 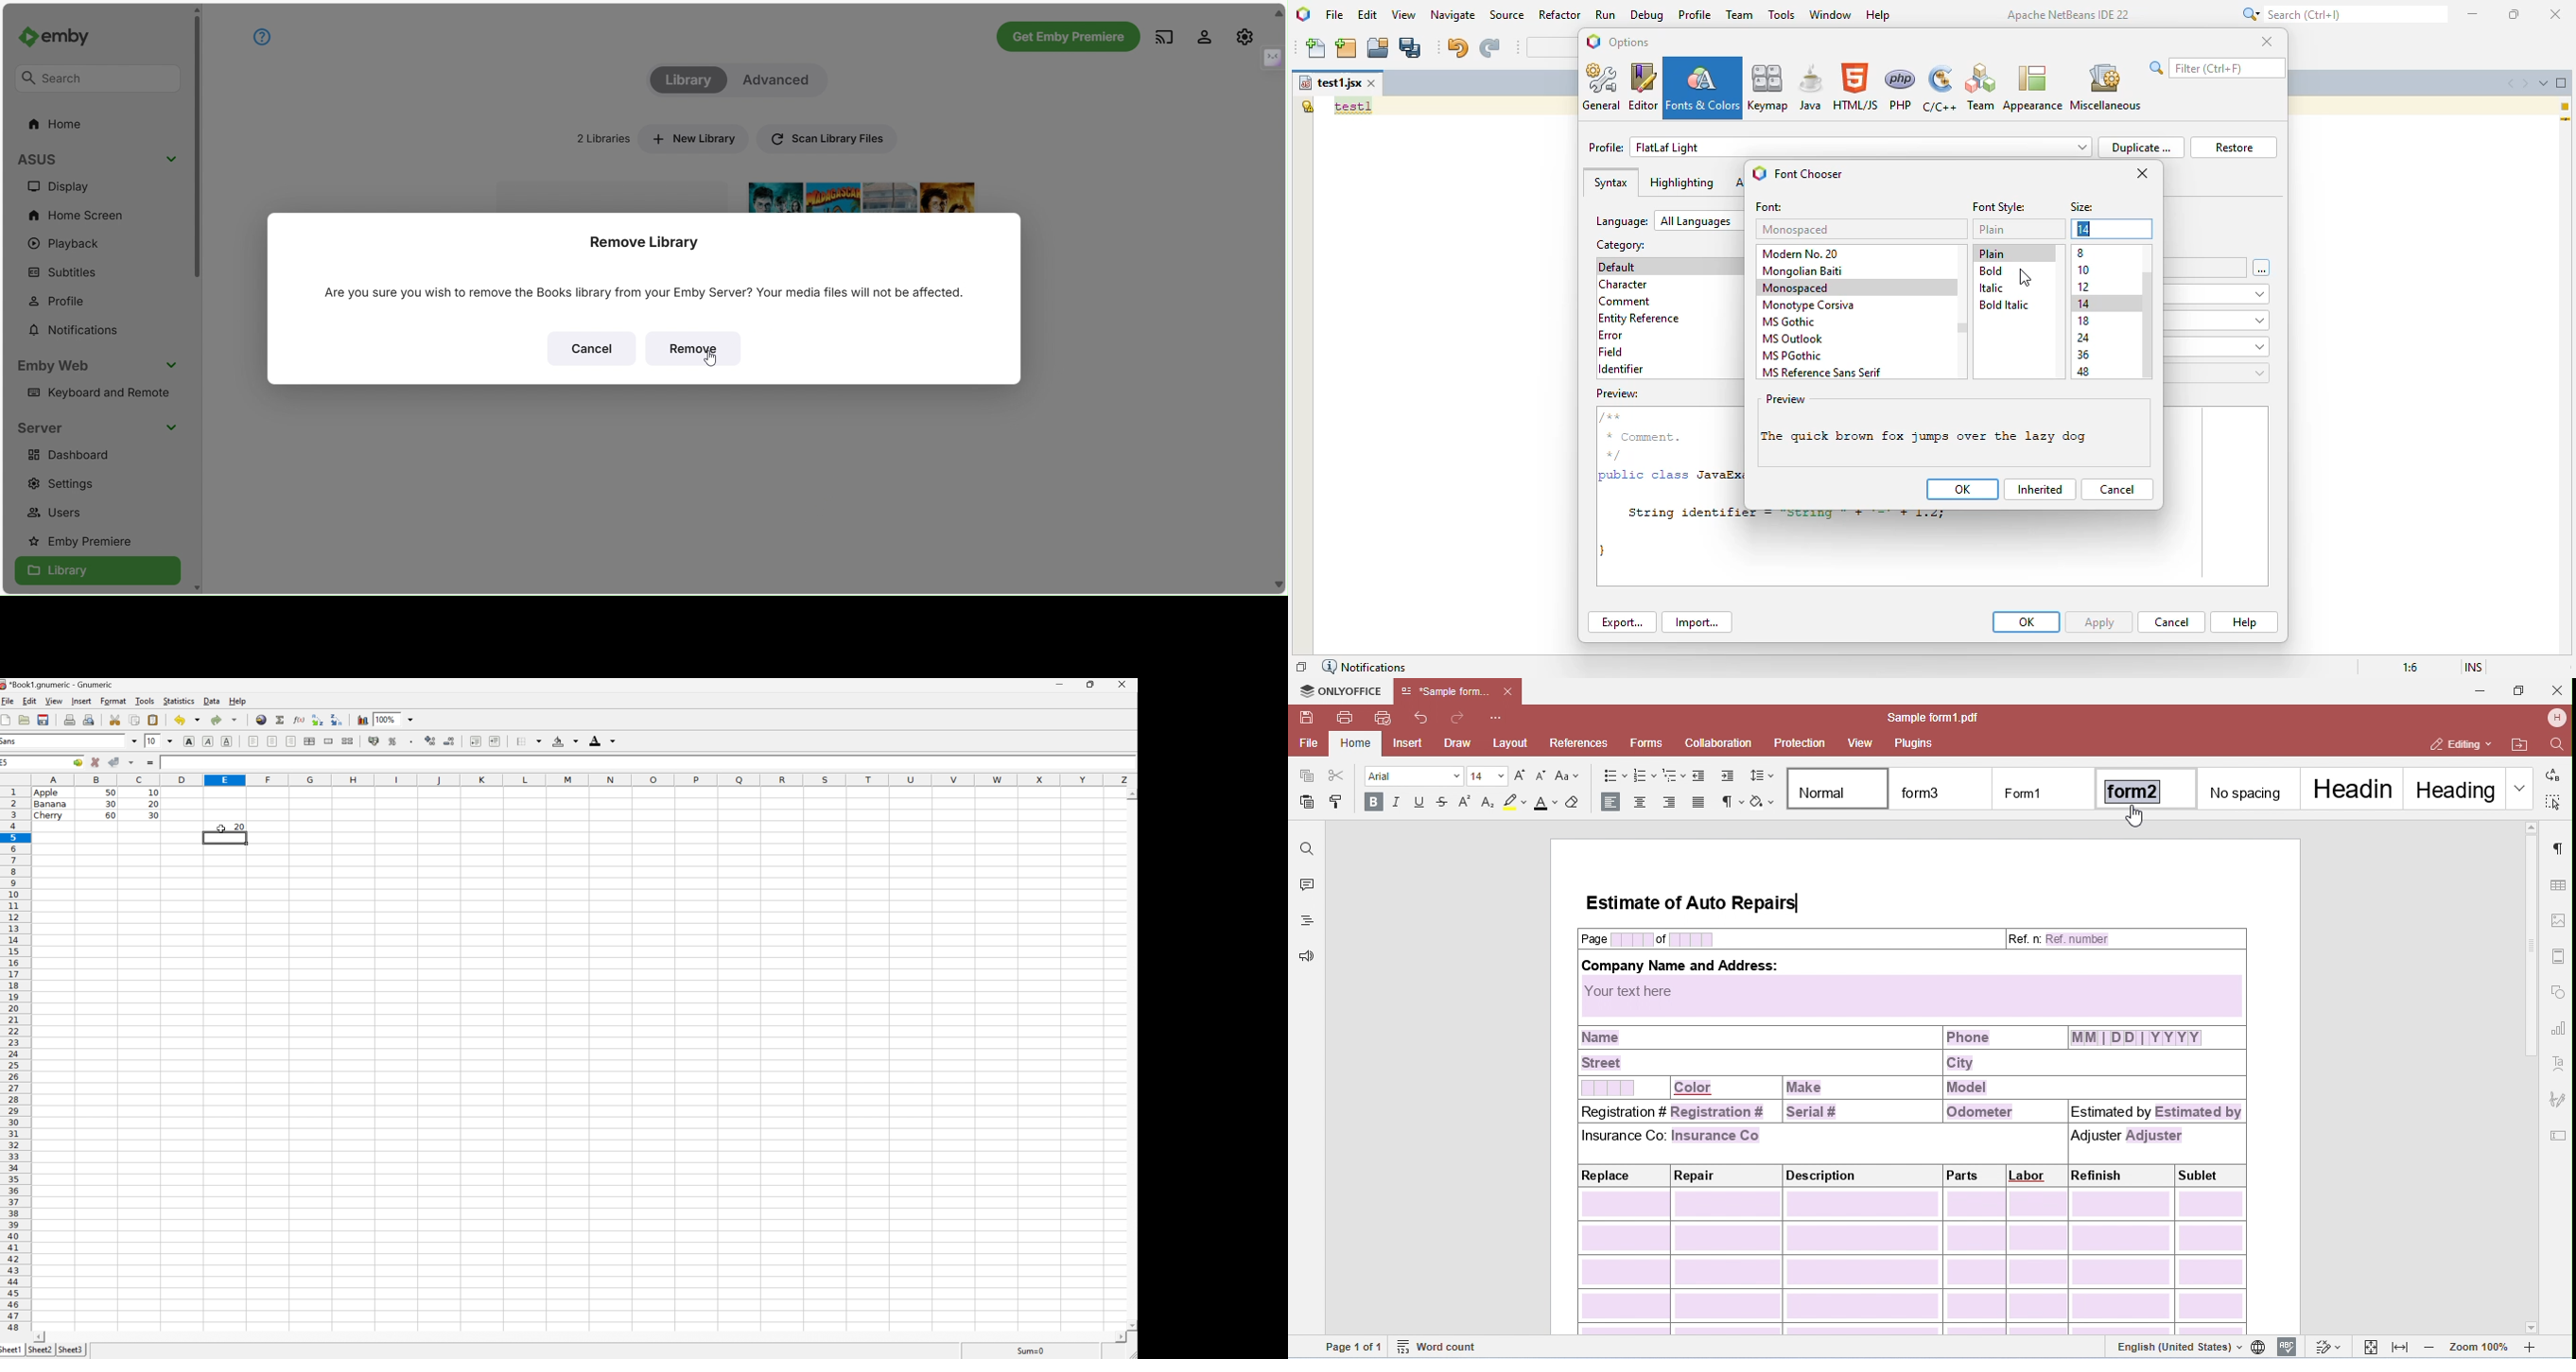 What do you see at coordinates (90, 719) in the screenshot?
I see `print preview` at bounding box center [90, 719].